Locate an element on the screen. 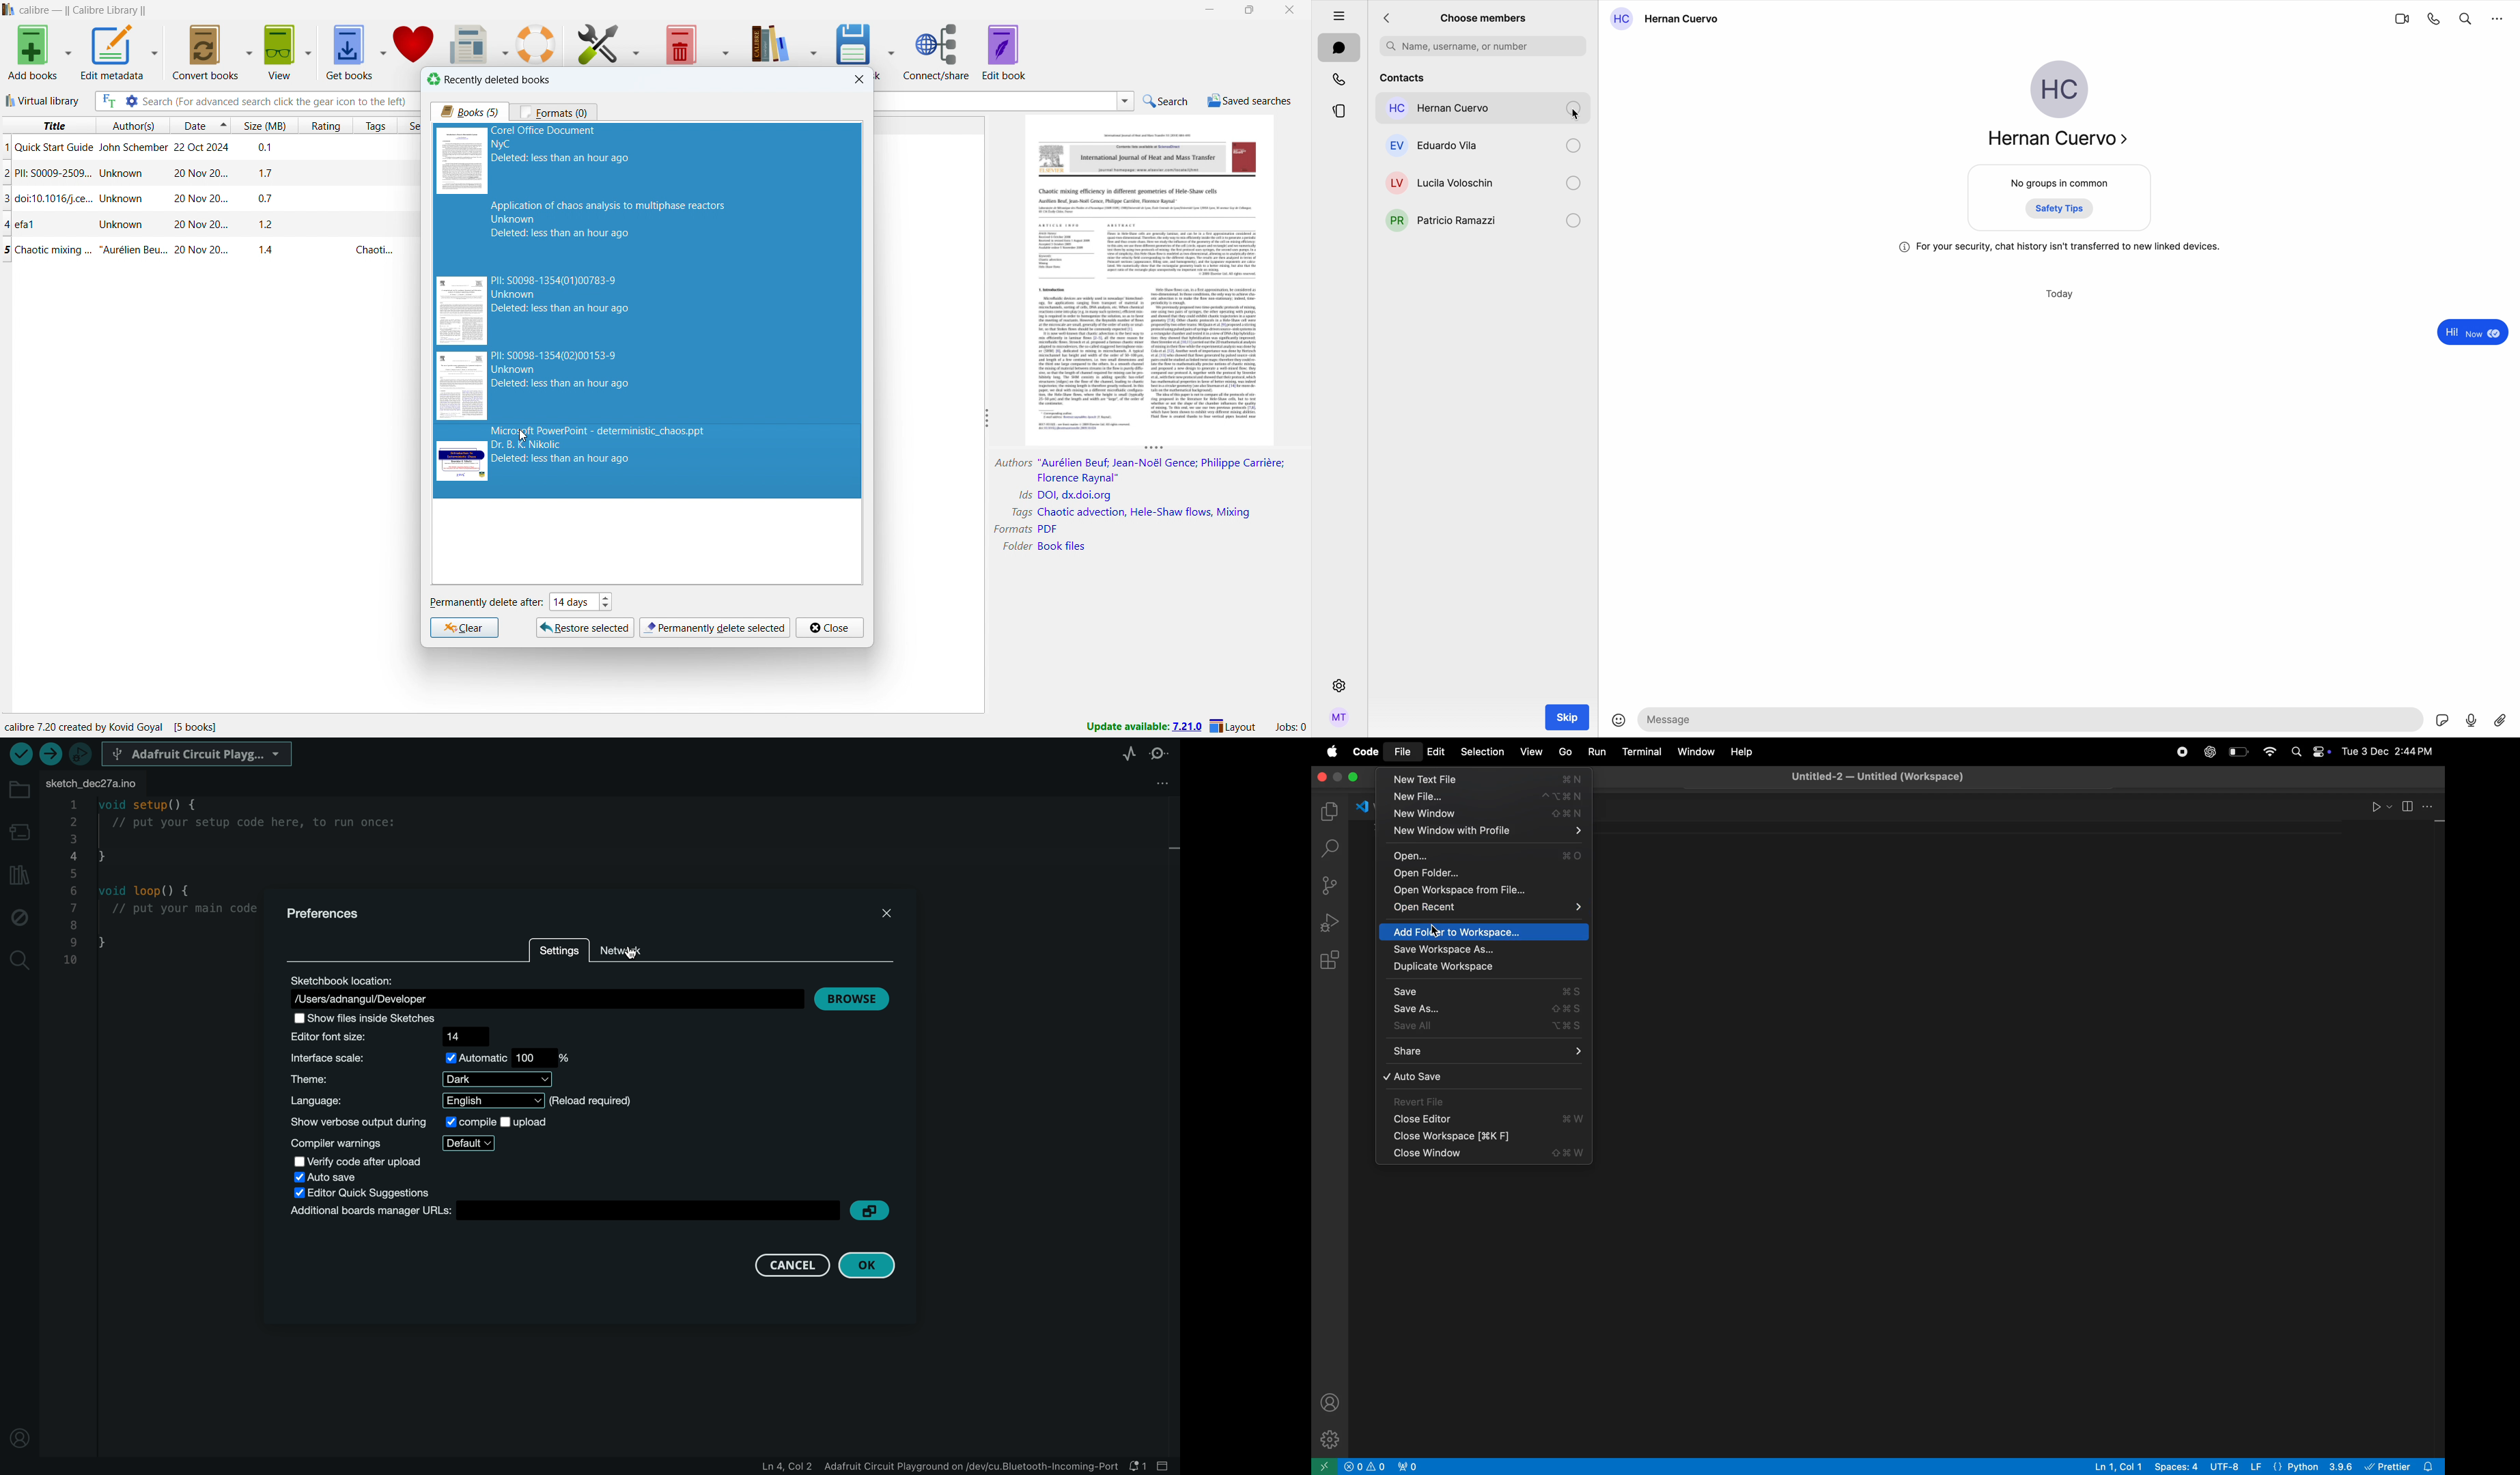 The width and height of the screenshot is (2520, 1484). battery is located at coordinates (2240, 751).